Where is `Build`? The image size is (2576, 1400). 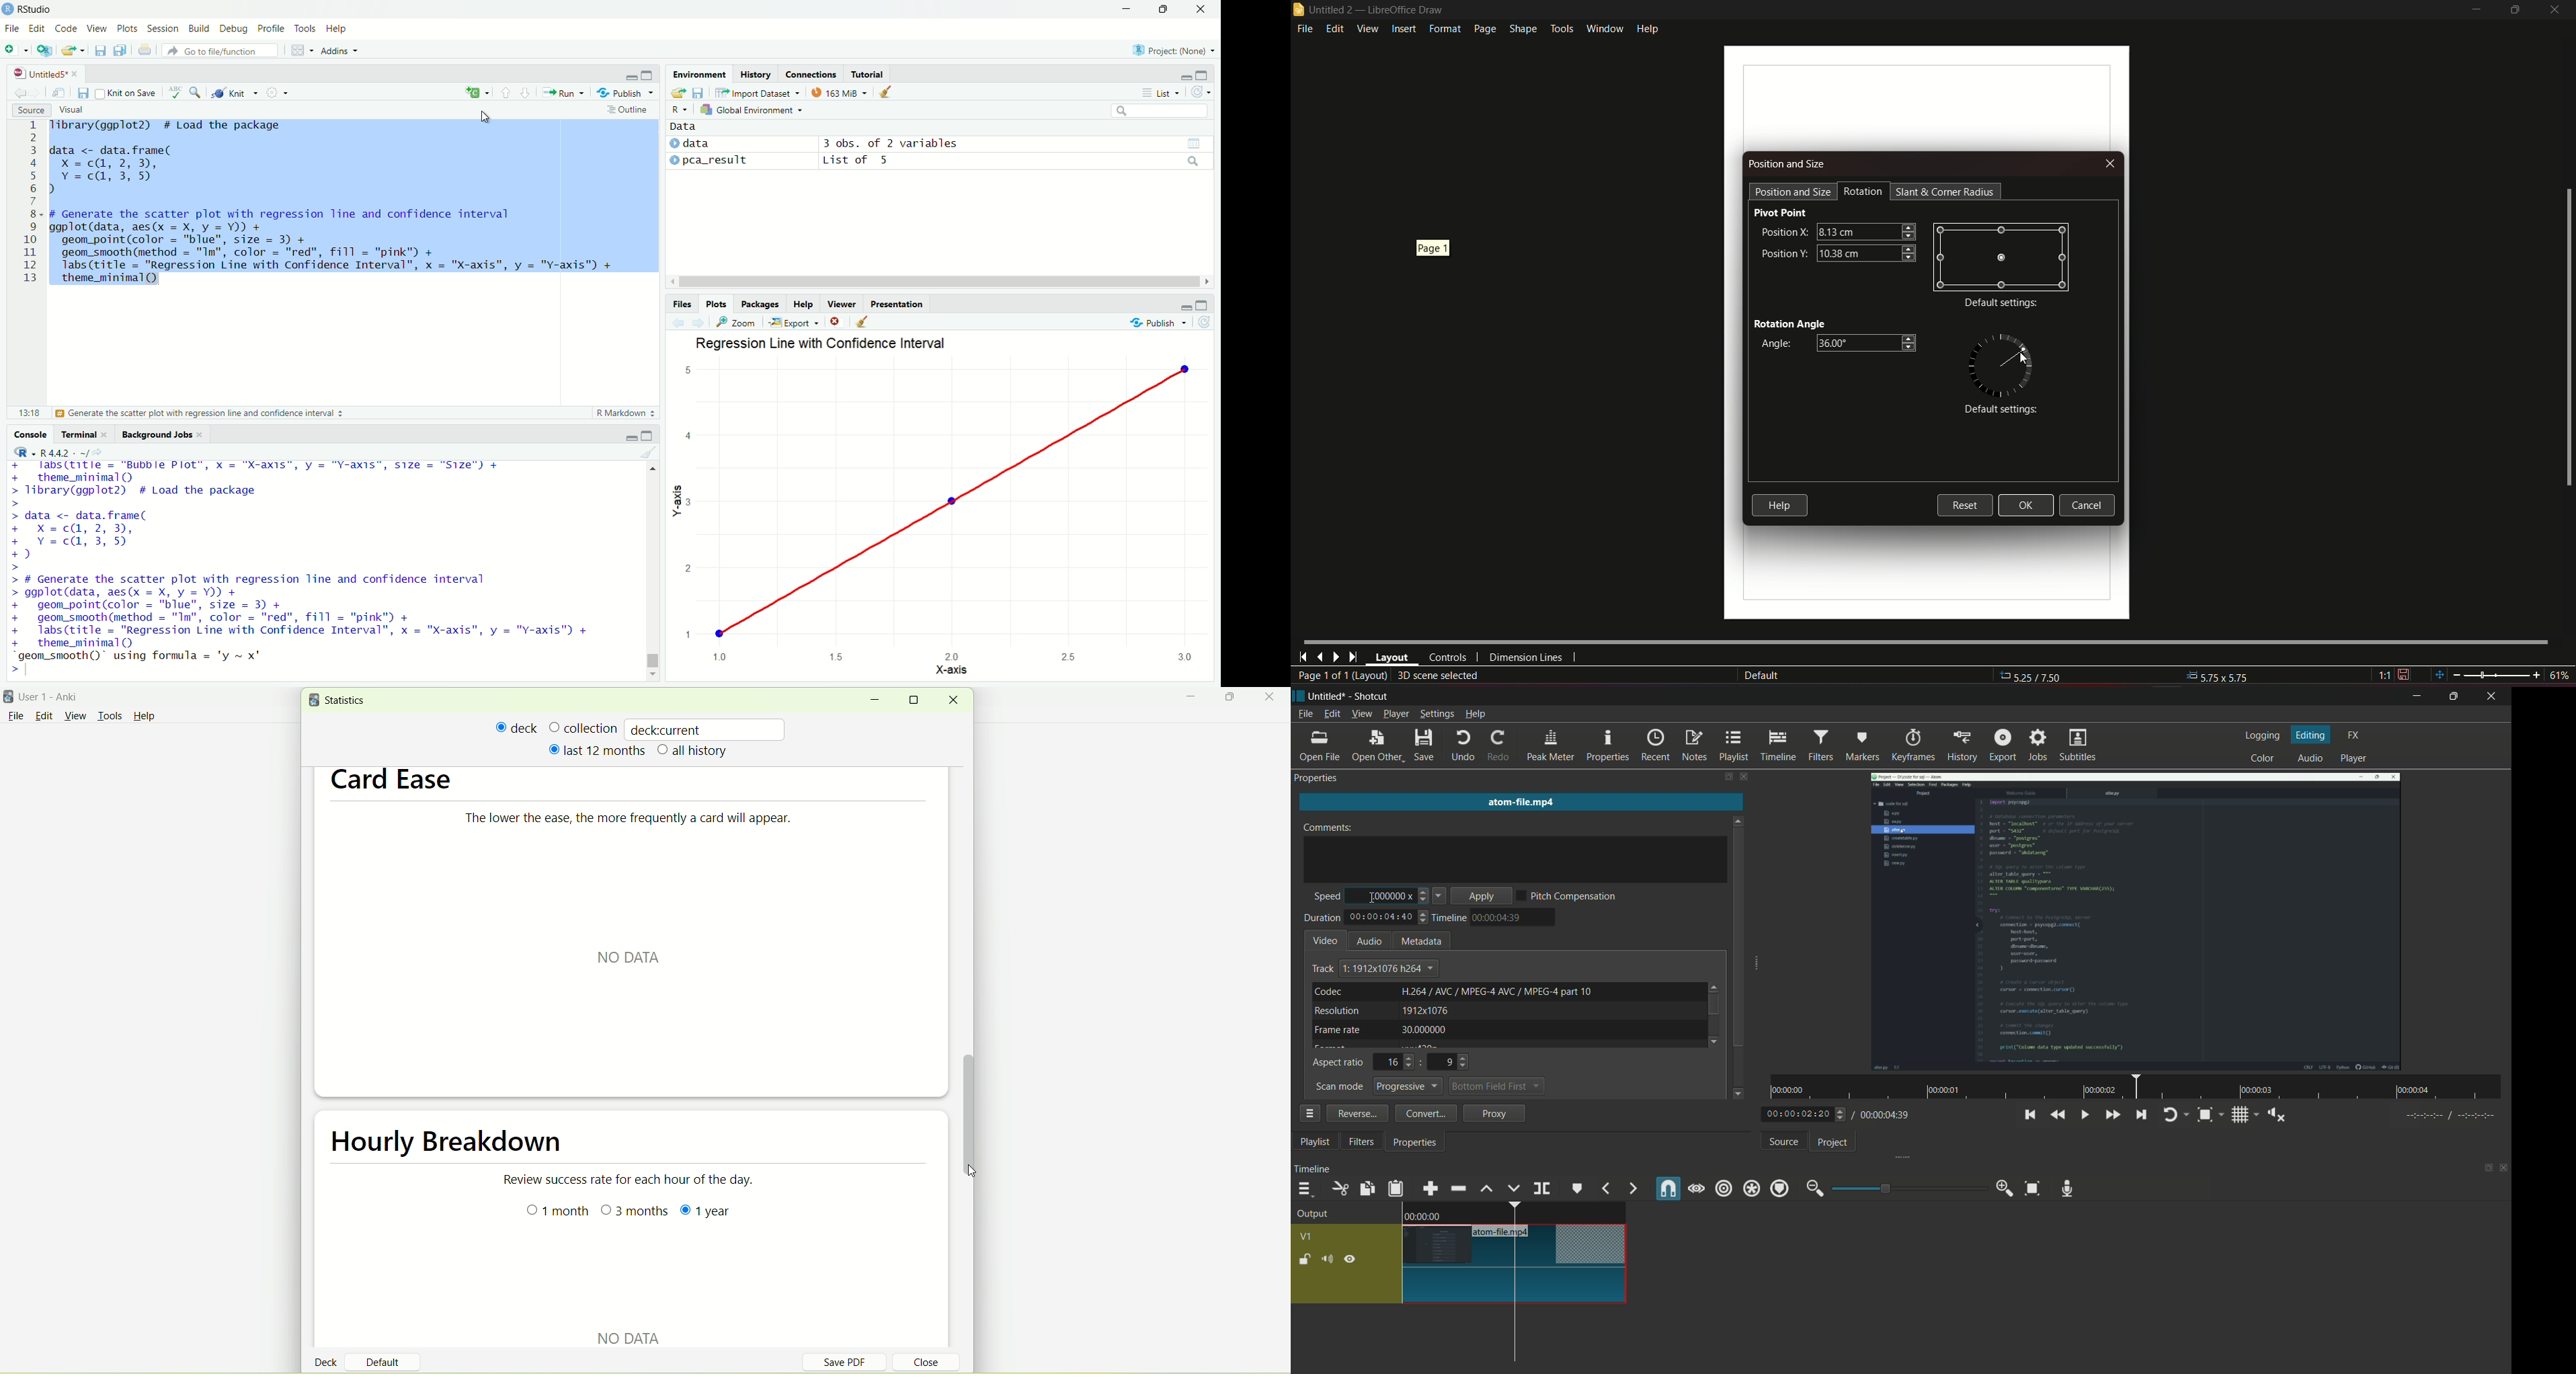
Build is located at coordinates (199, 28).